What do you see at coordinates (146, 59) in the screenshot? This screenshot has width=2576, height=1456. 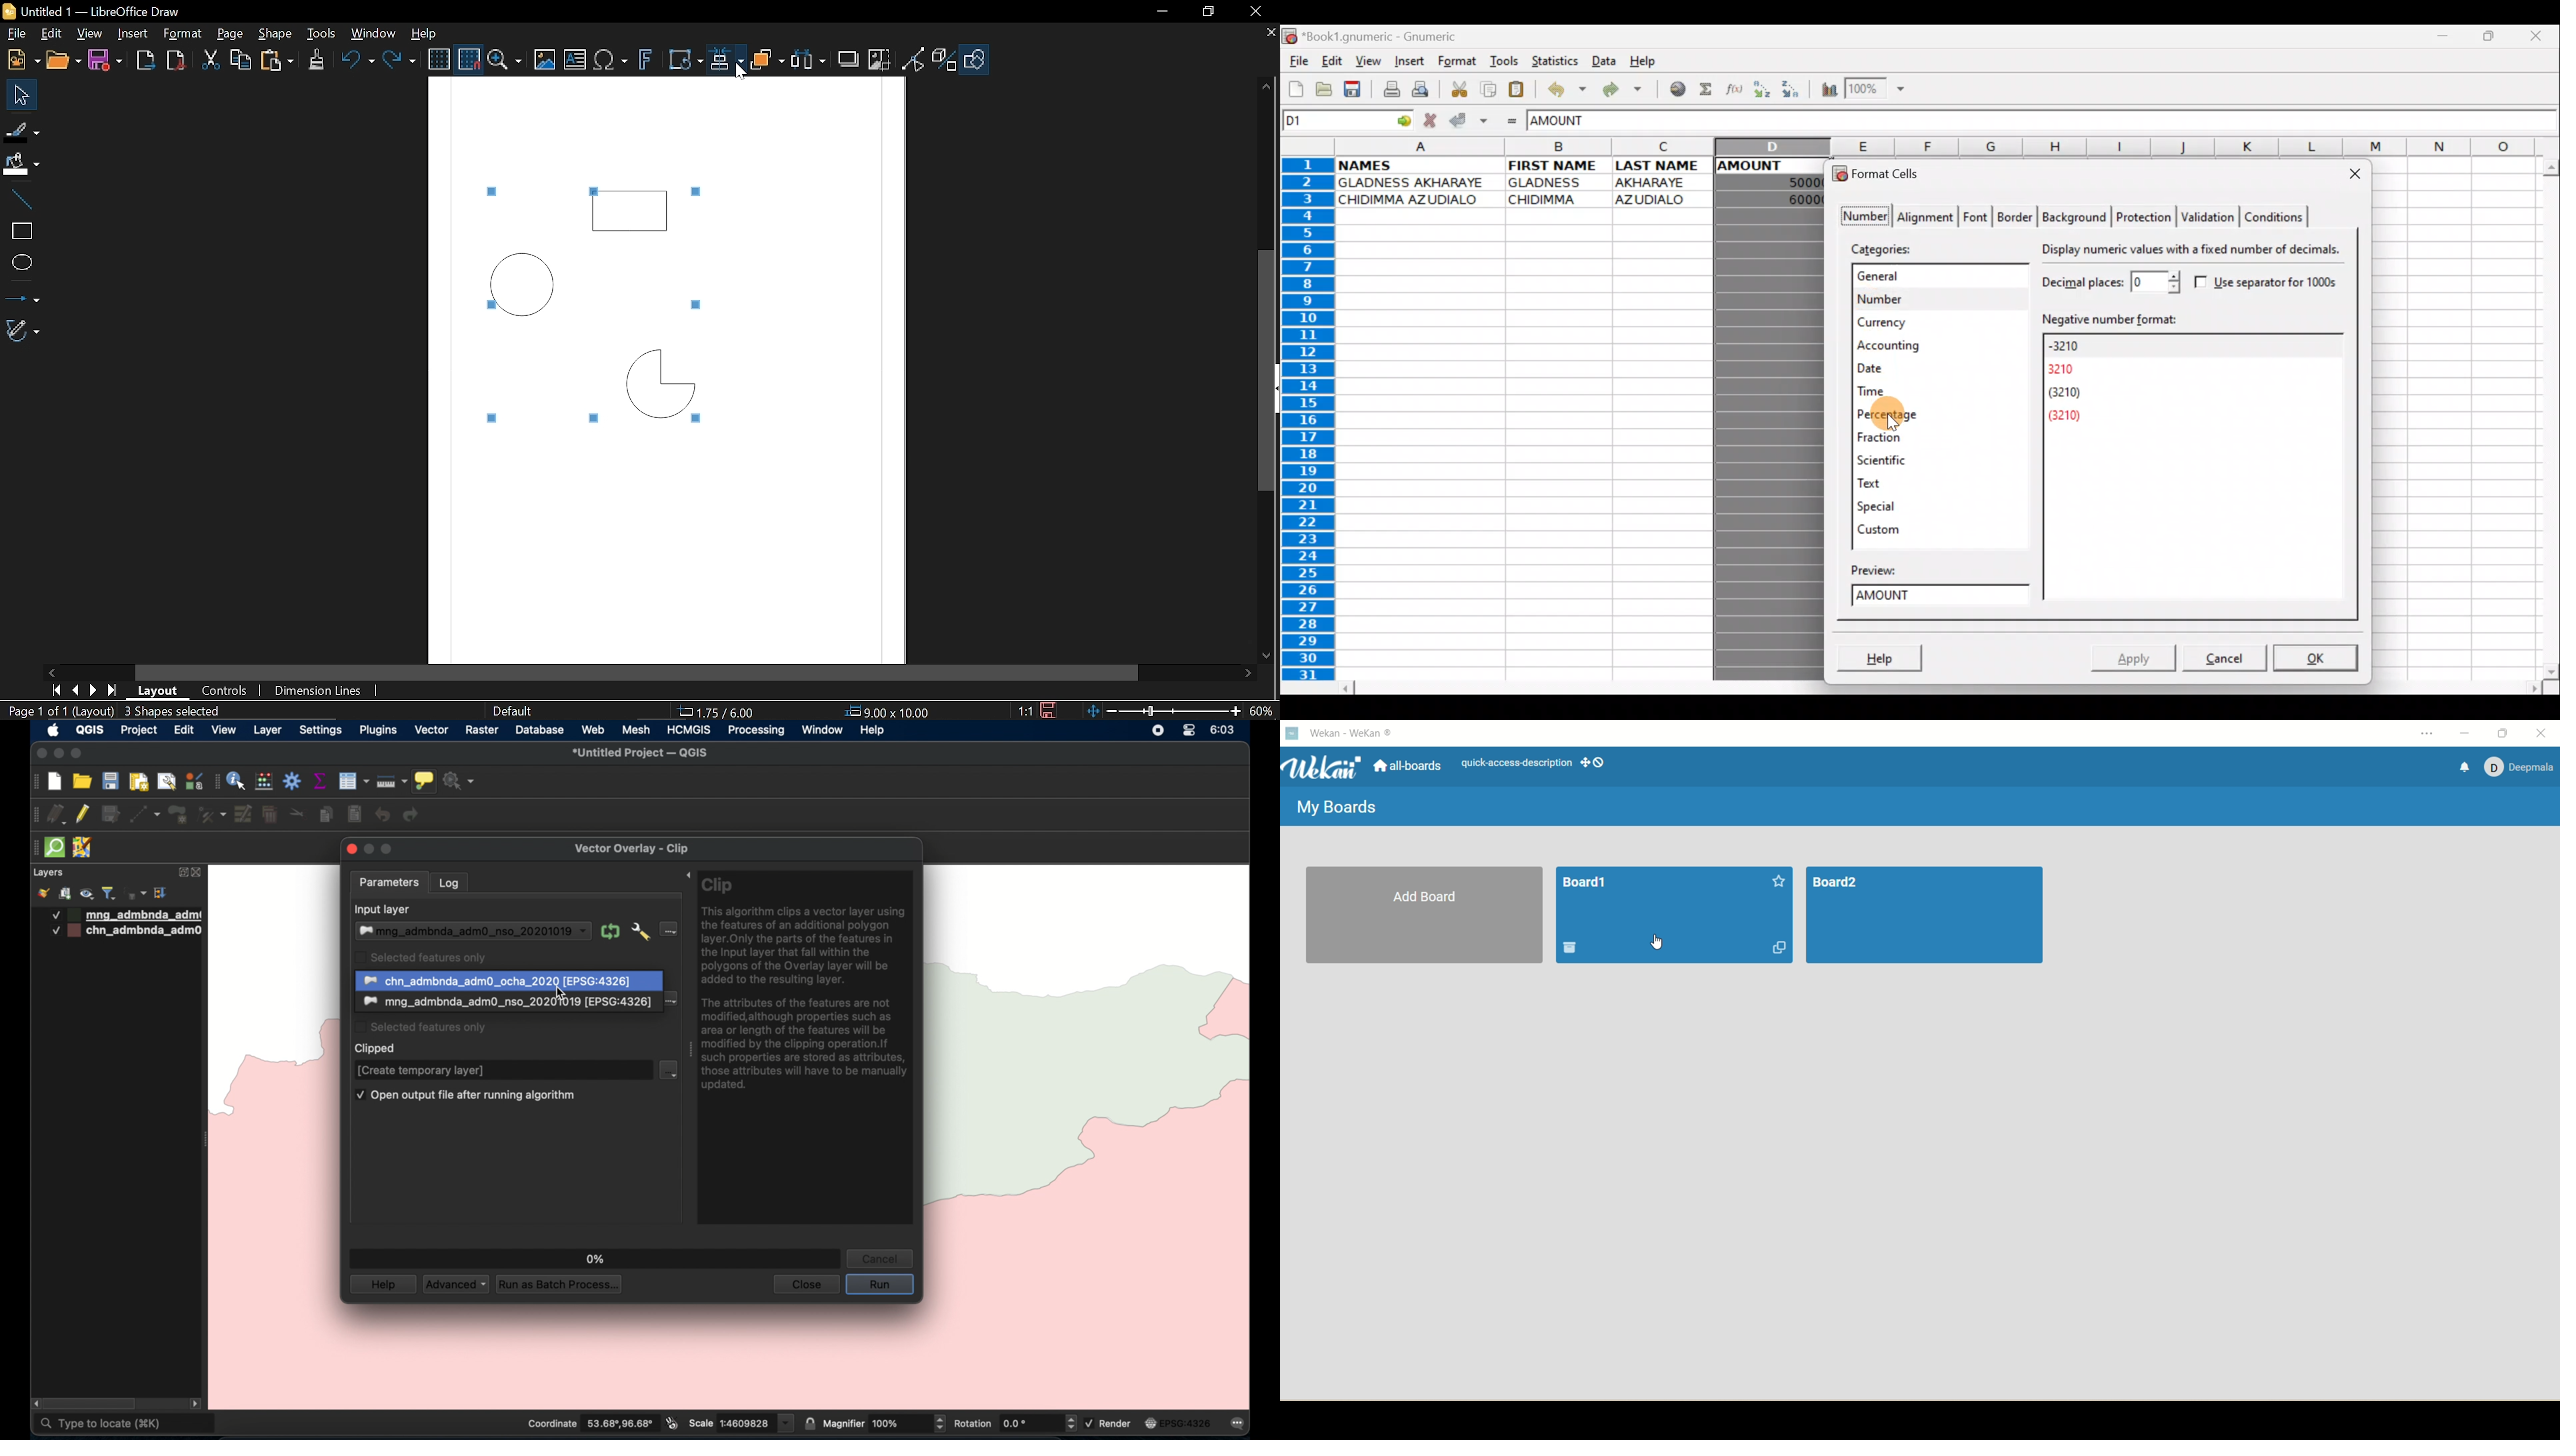 I see `Export` at bounding box center [146, 59].